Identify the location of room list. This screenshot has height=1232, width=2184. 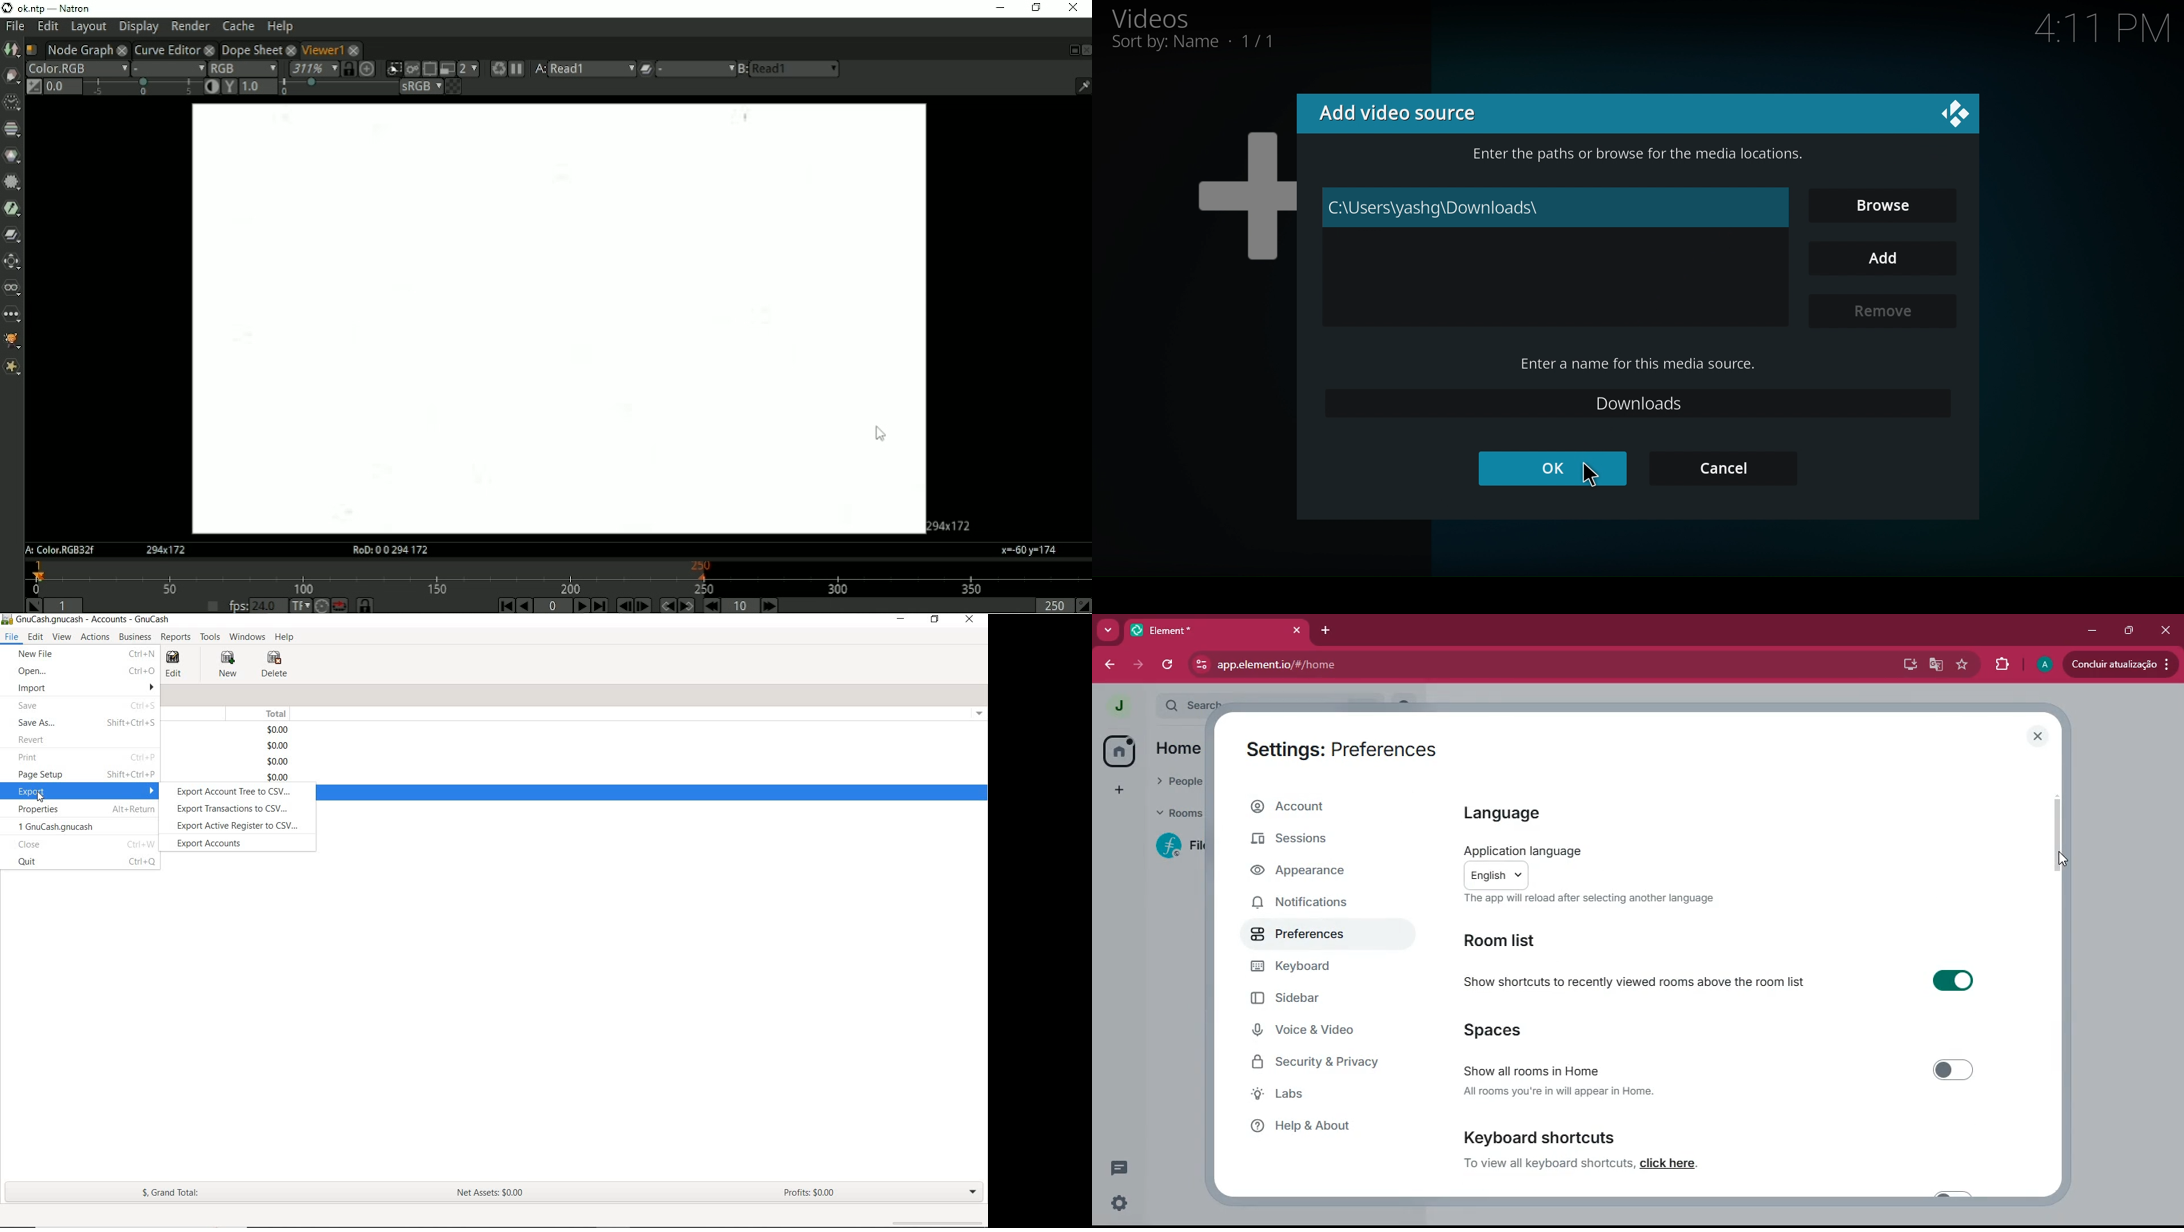
(1508, 940).